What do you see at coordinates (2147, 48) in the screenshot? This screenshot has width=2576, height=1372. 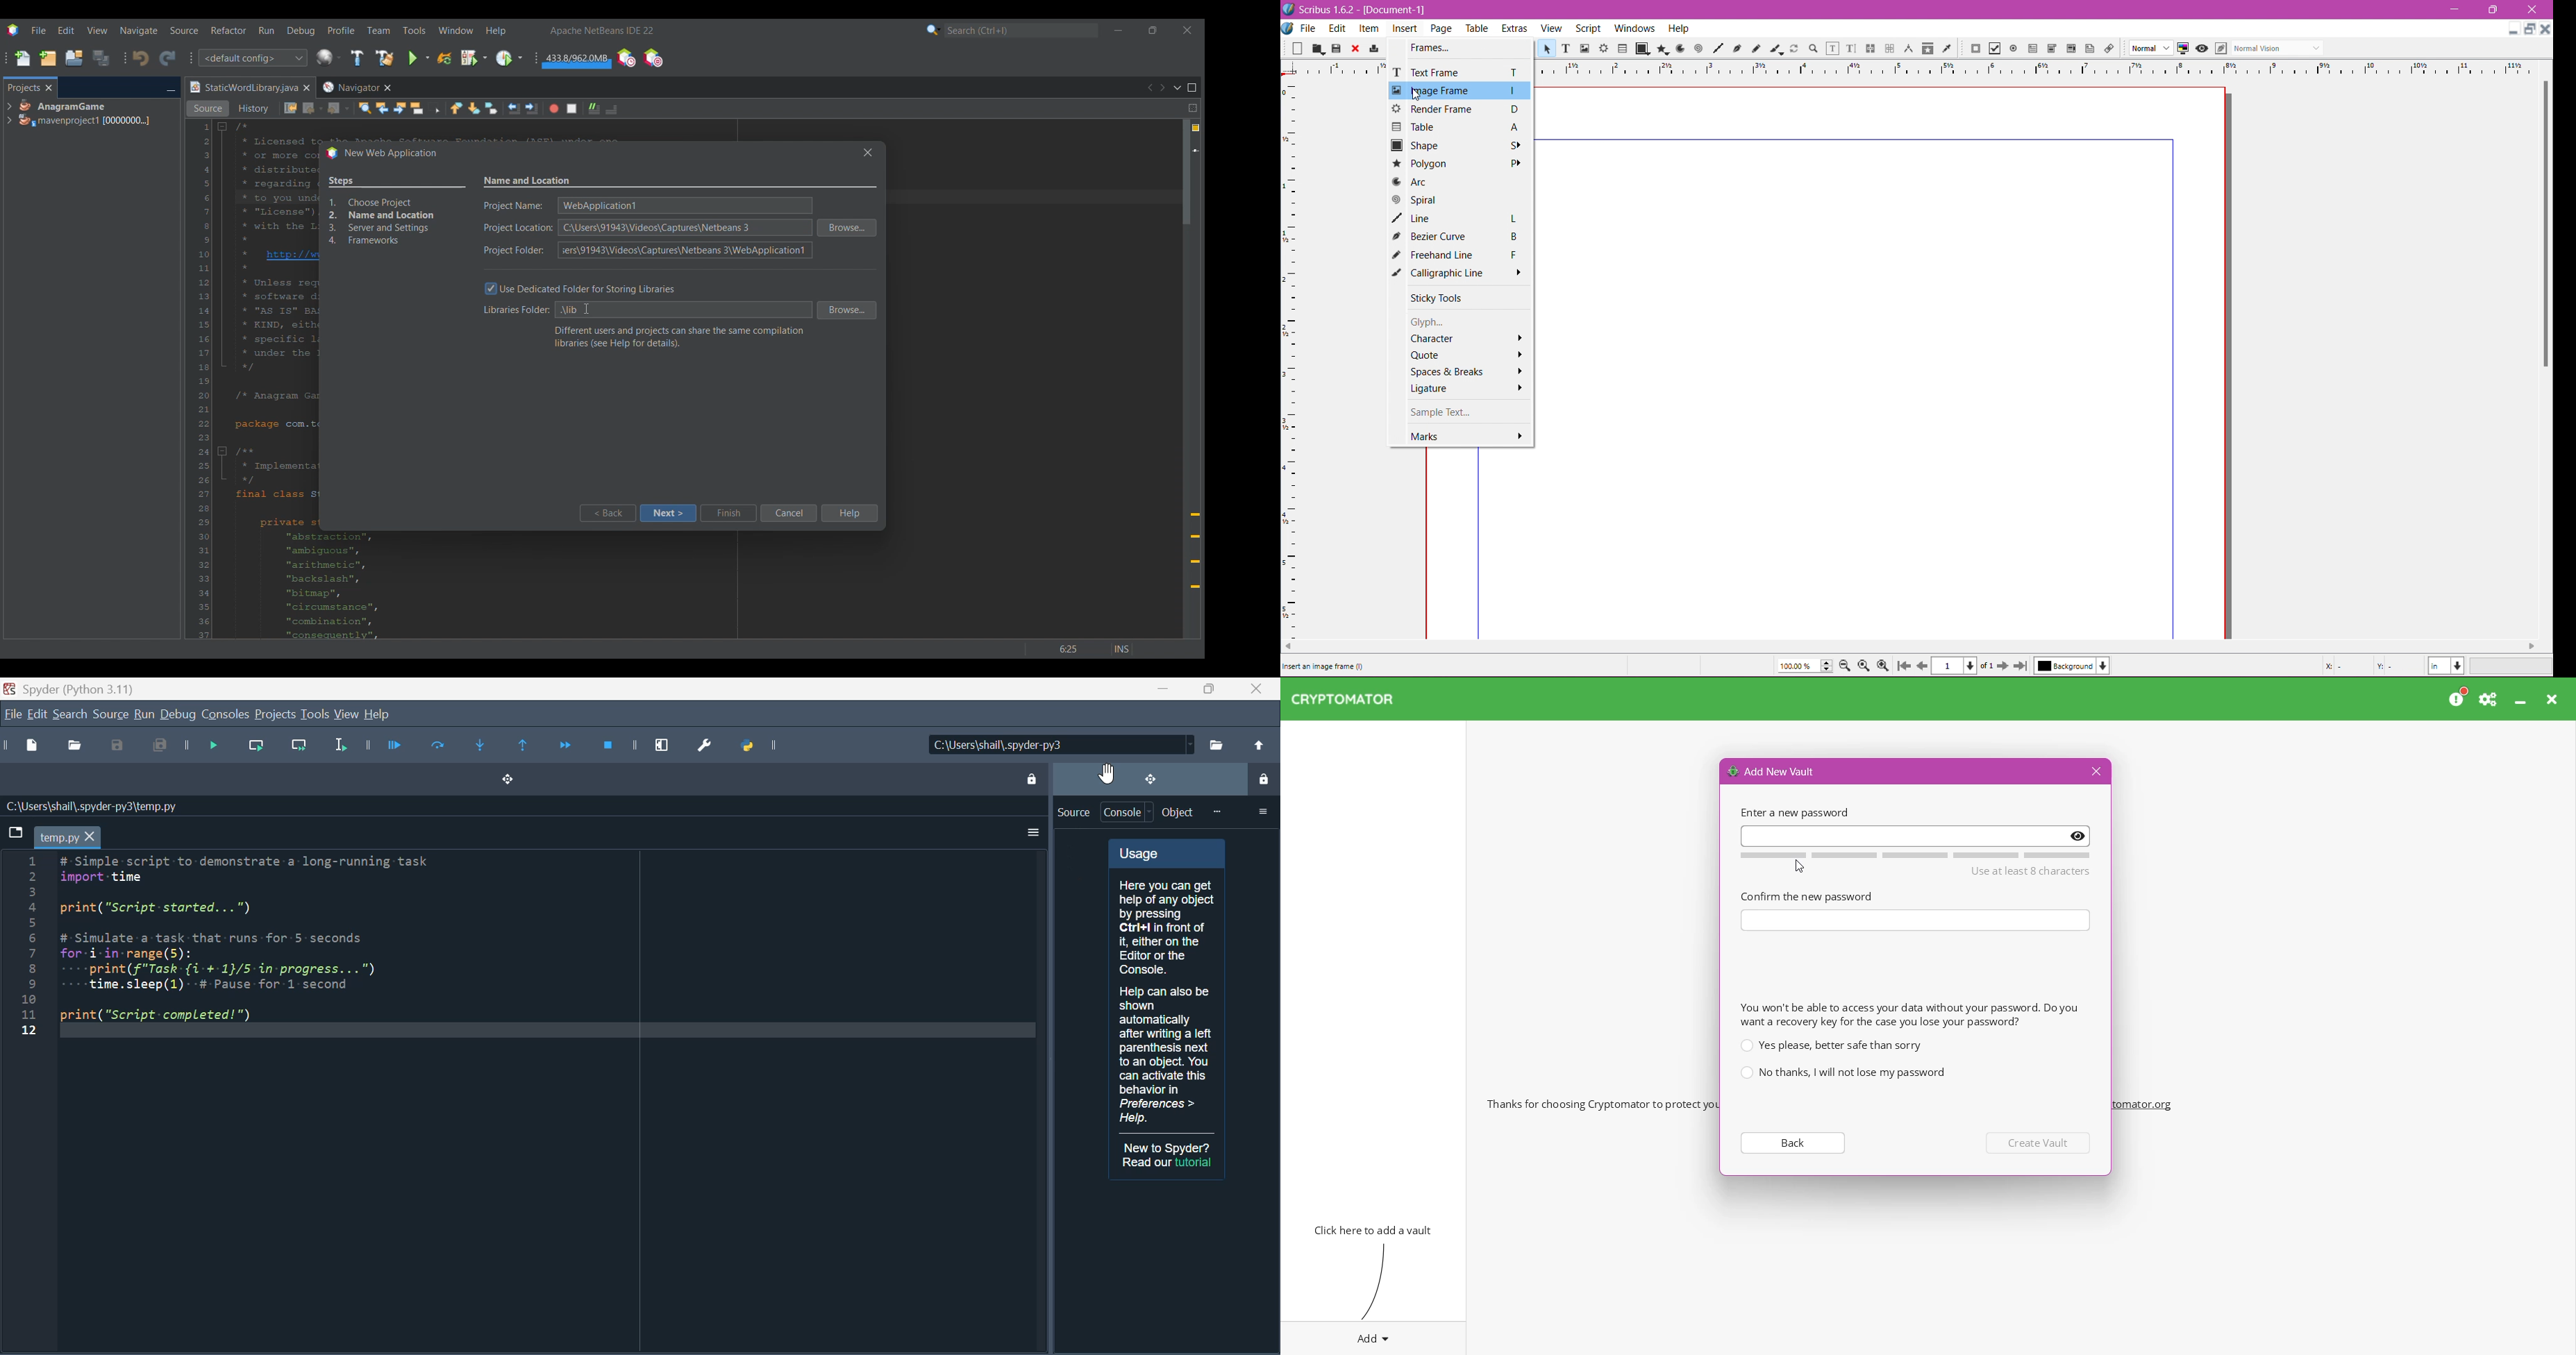 I see `Select the image preview quality` at bounding box center [2147, 48].